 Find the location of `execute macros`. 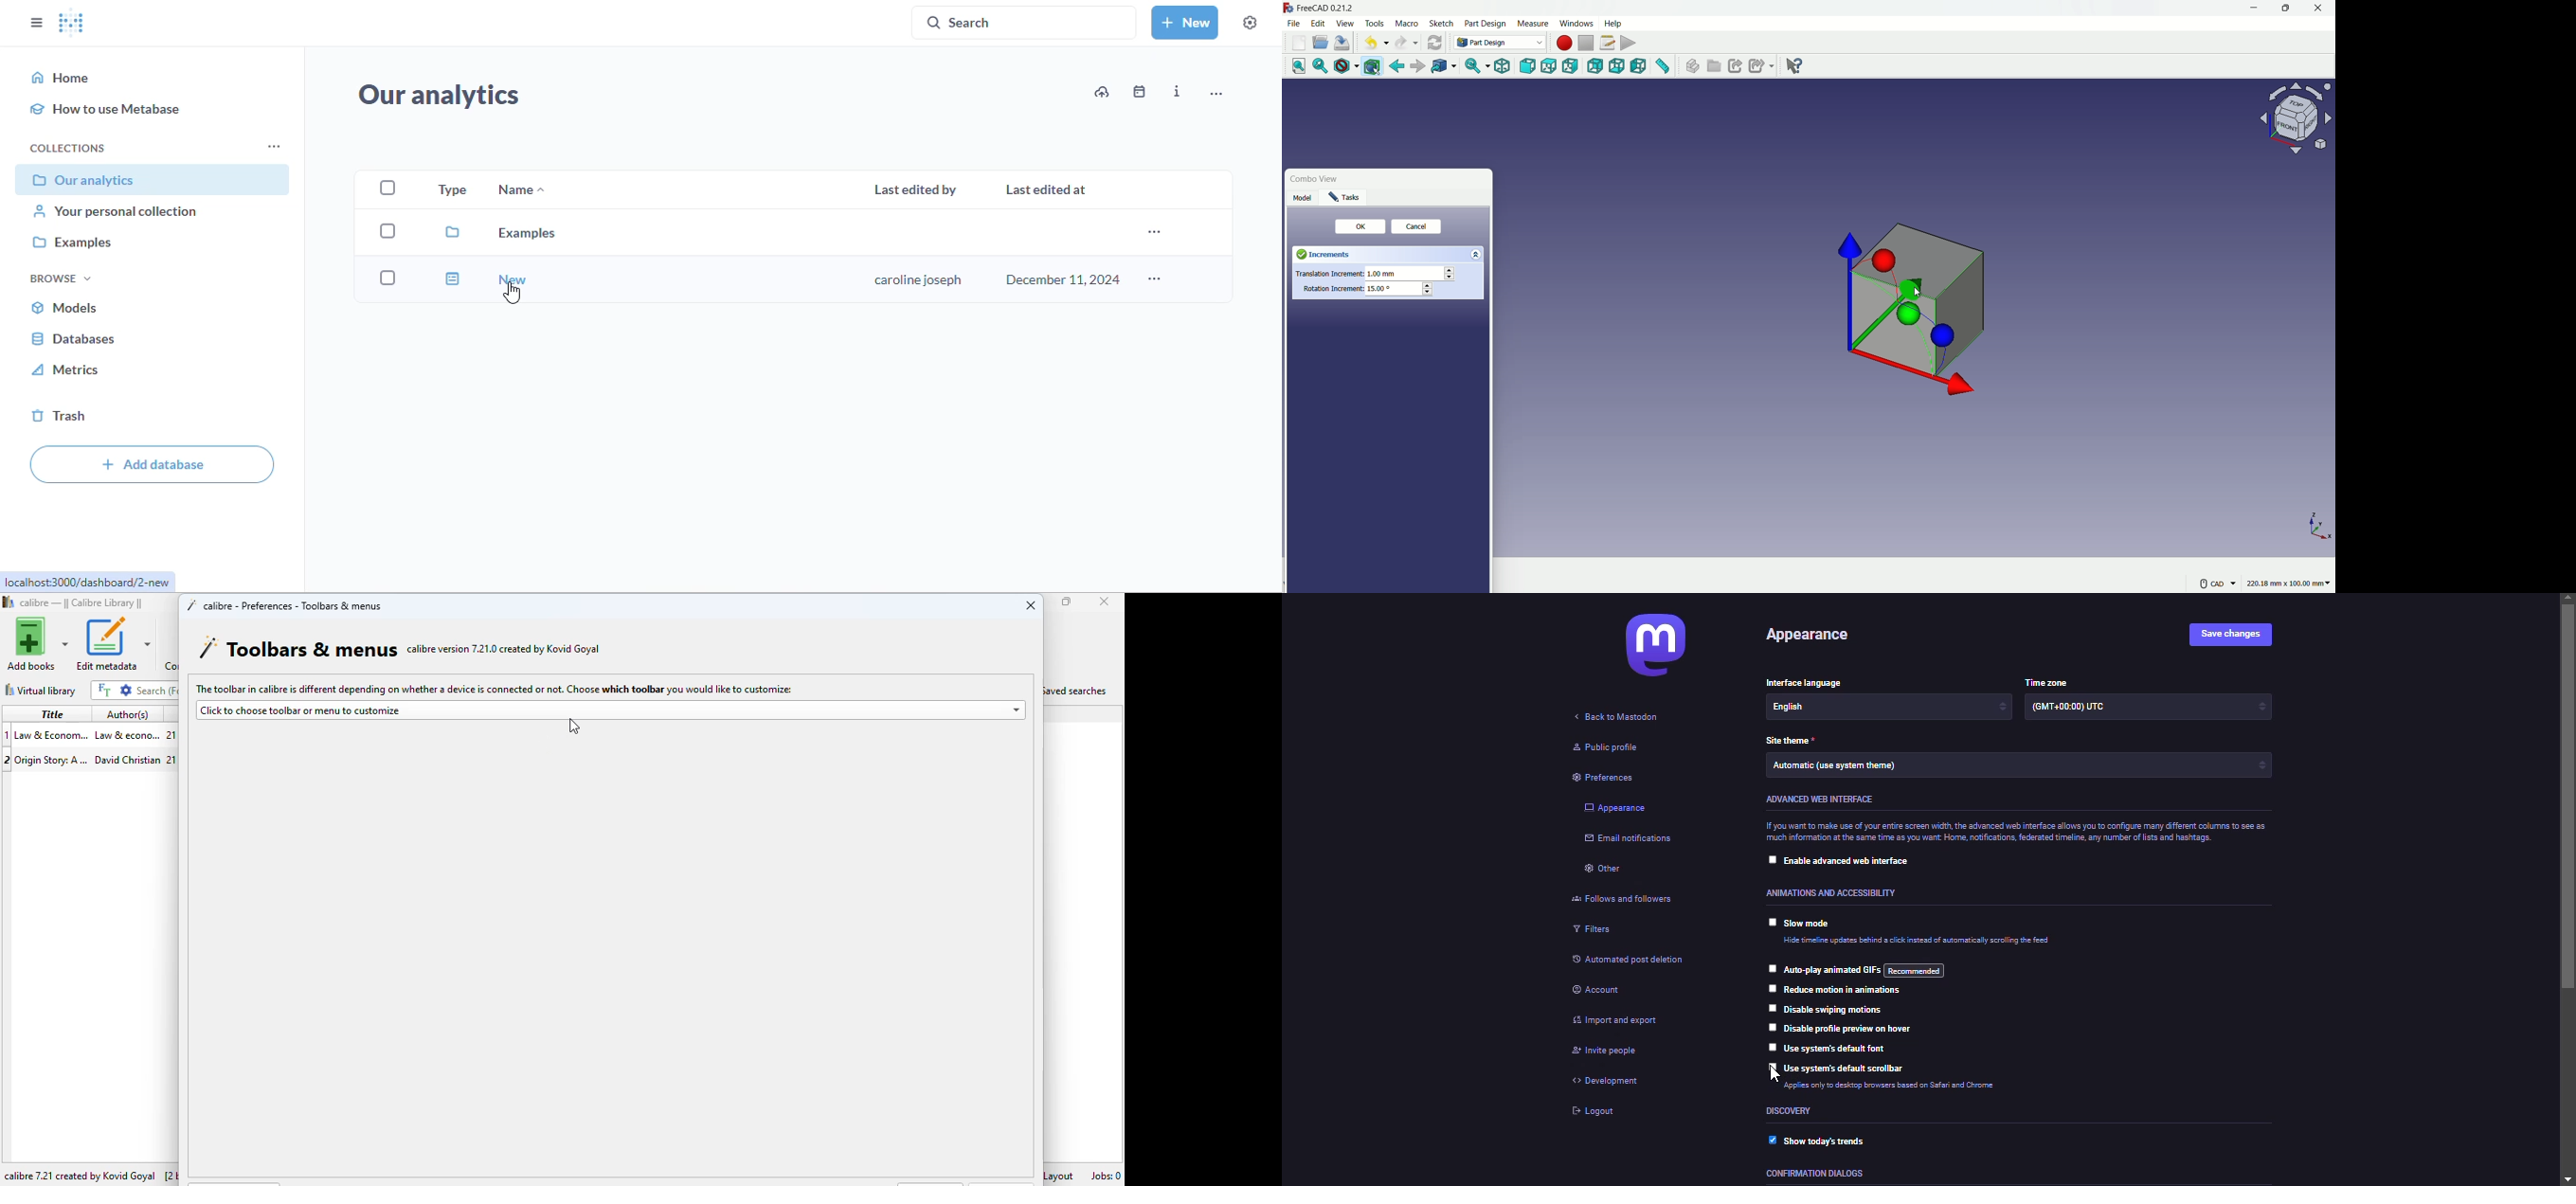

execute macros is located at coordinates (1629, 42).